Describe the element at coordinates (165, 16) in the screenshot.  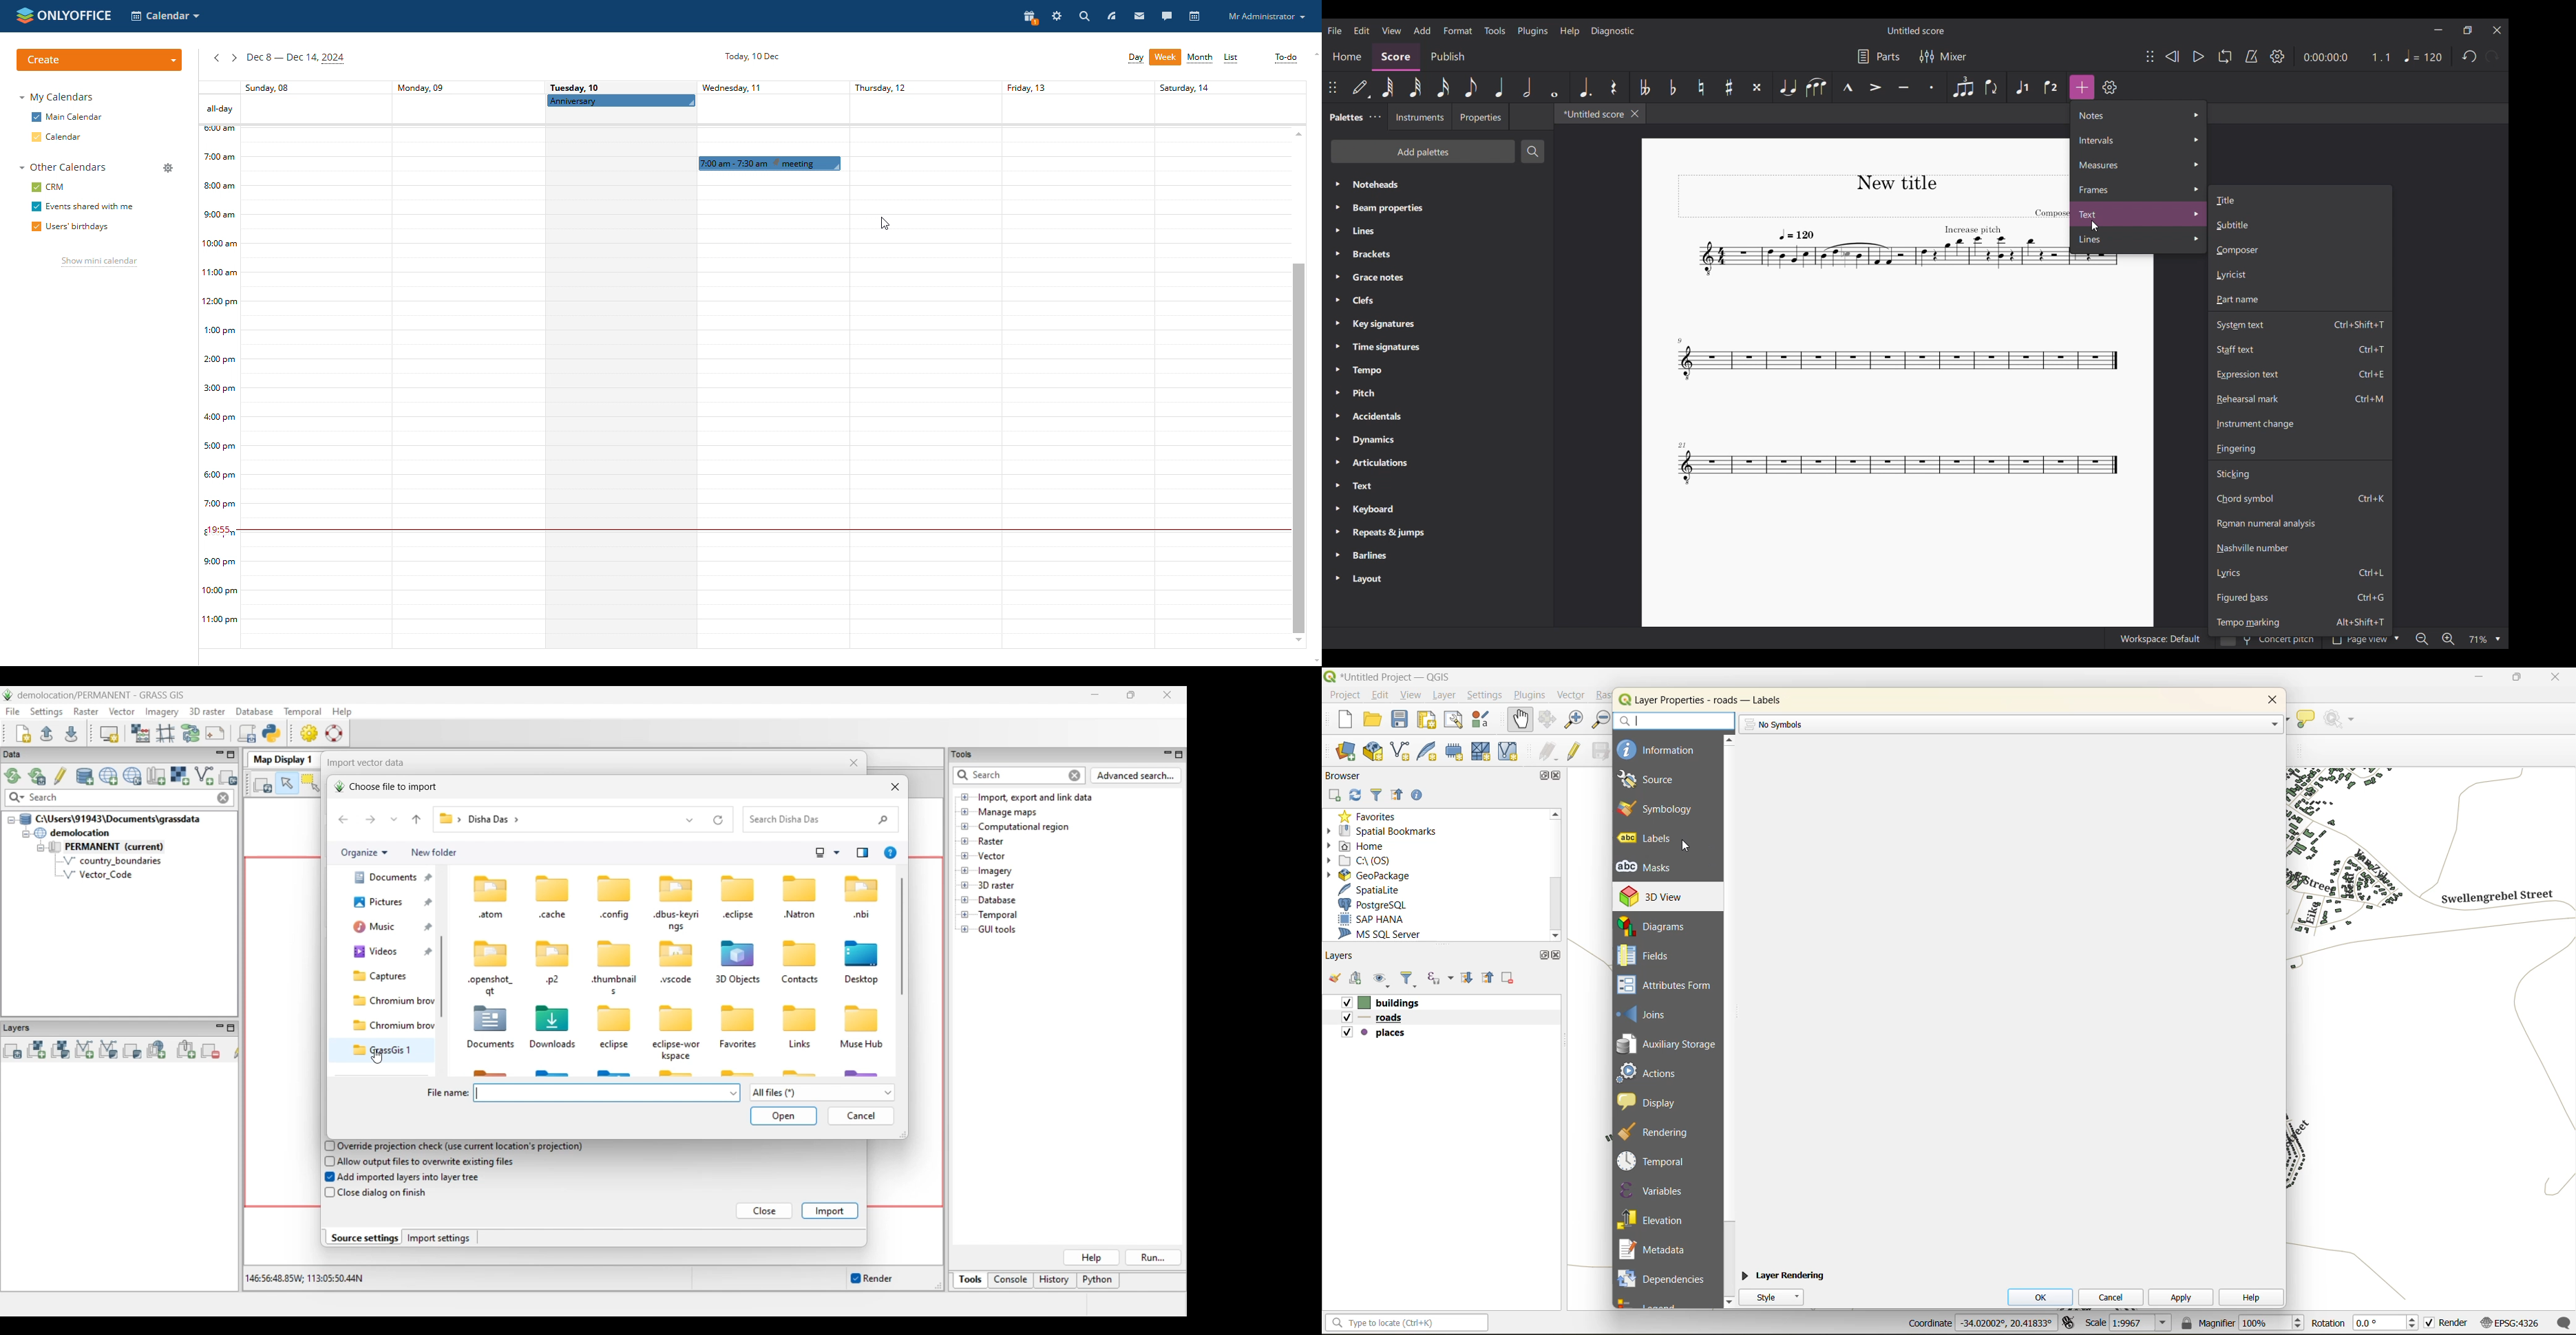
I see `select application` at that location.